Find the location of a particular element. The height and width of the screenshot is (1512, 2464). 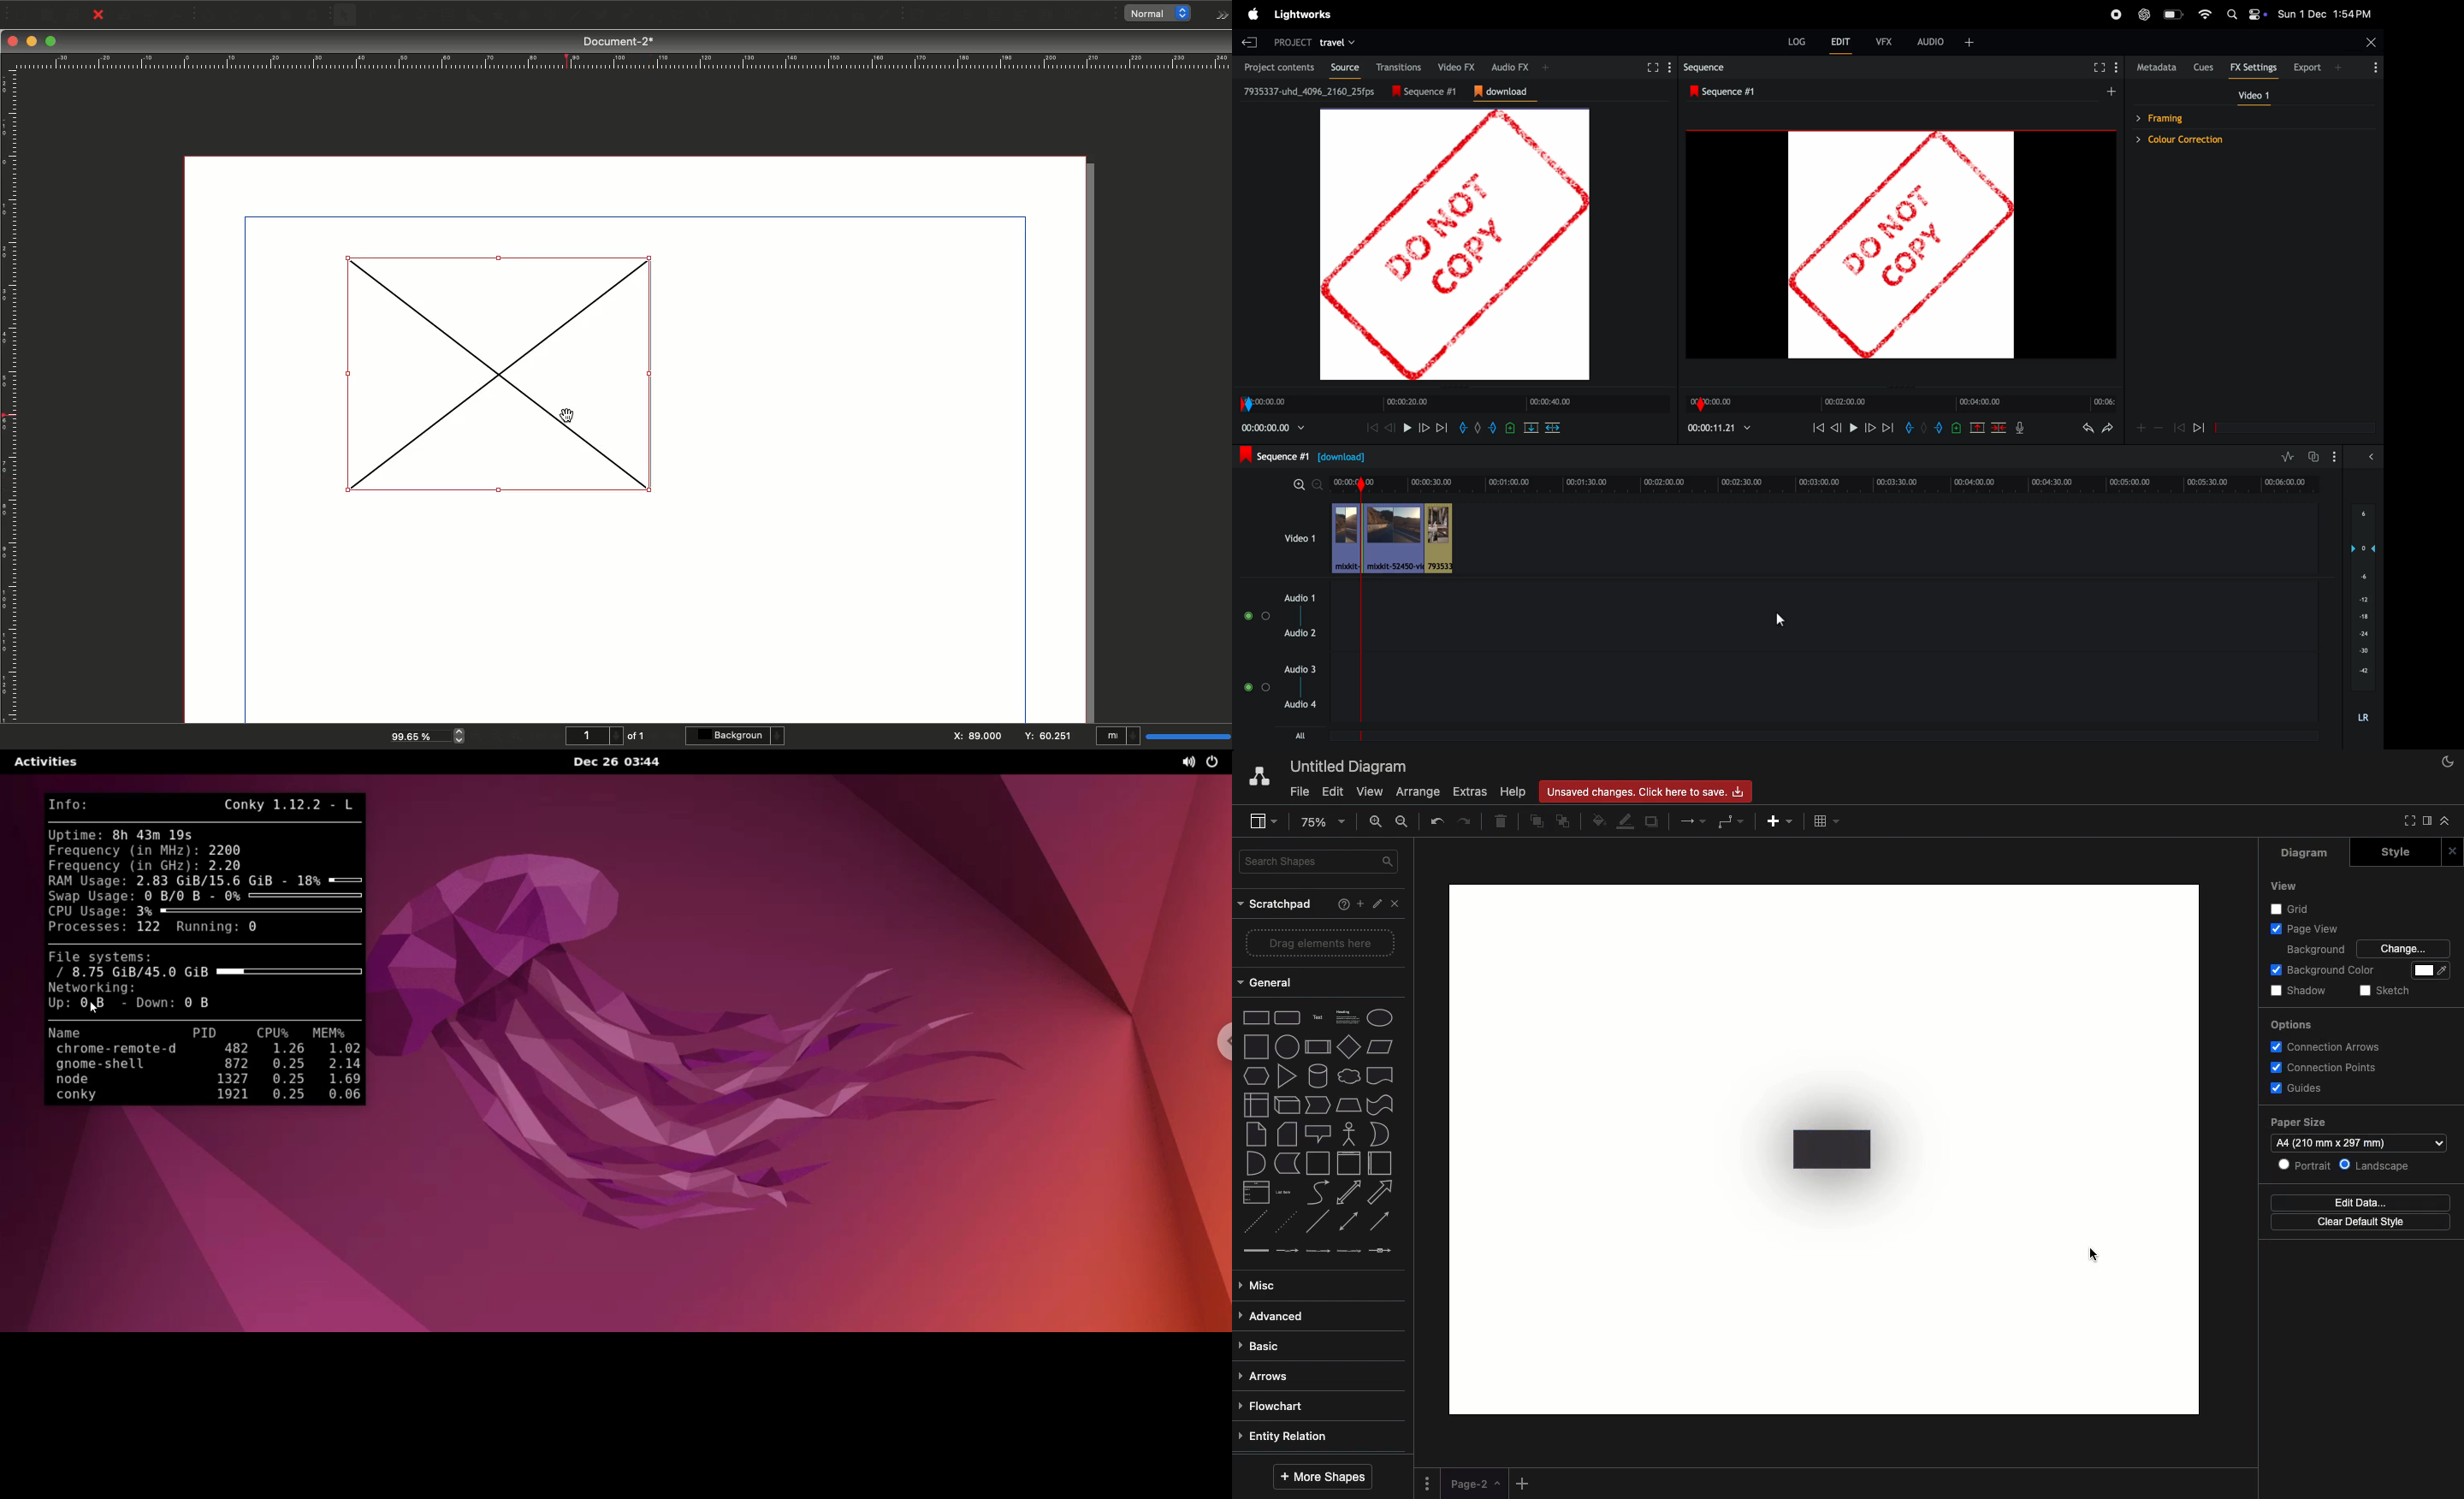

Landscape is located at coordinates (2373, 1166).